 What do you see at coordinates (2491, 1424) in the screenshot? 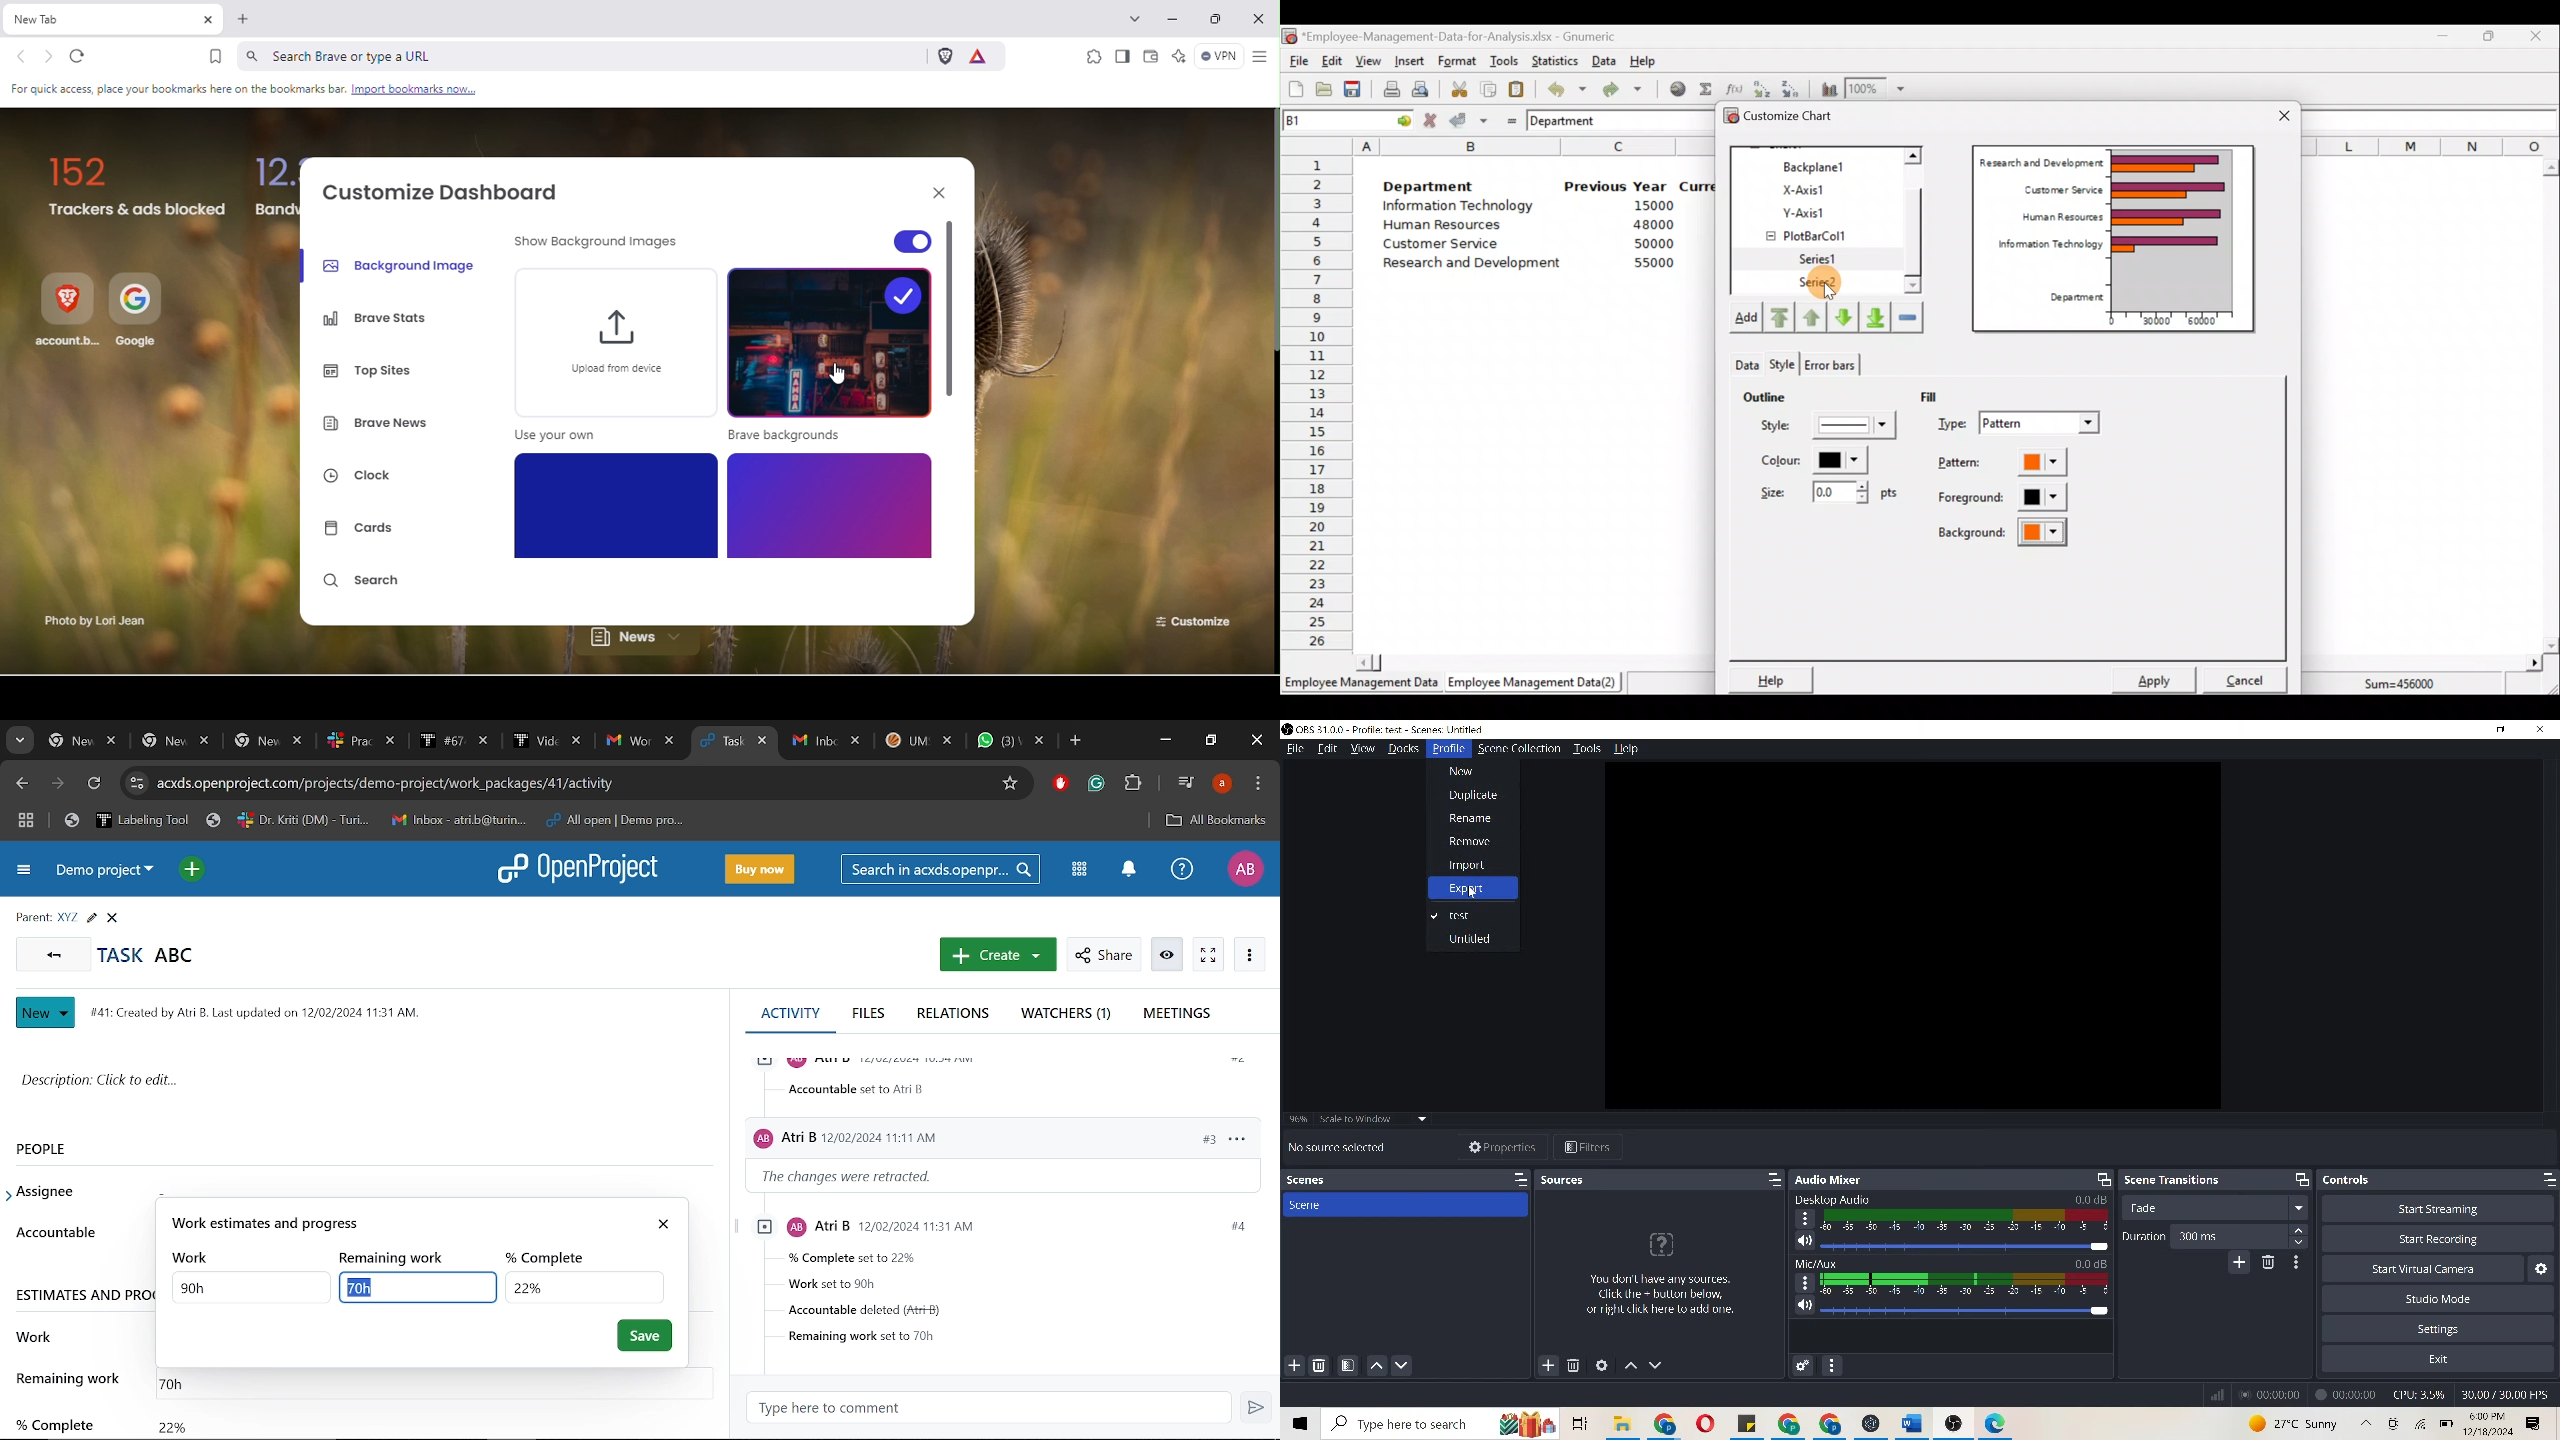
I see `time & date` at bounding box center [2491, 1424].